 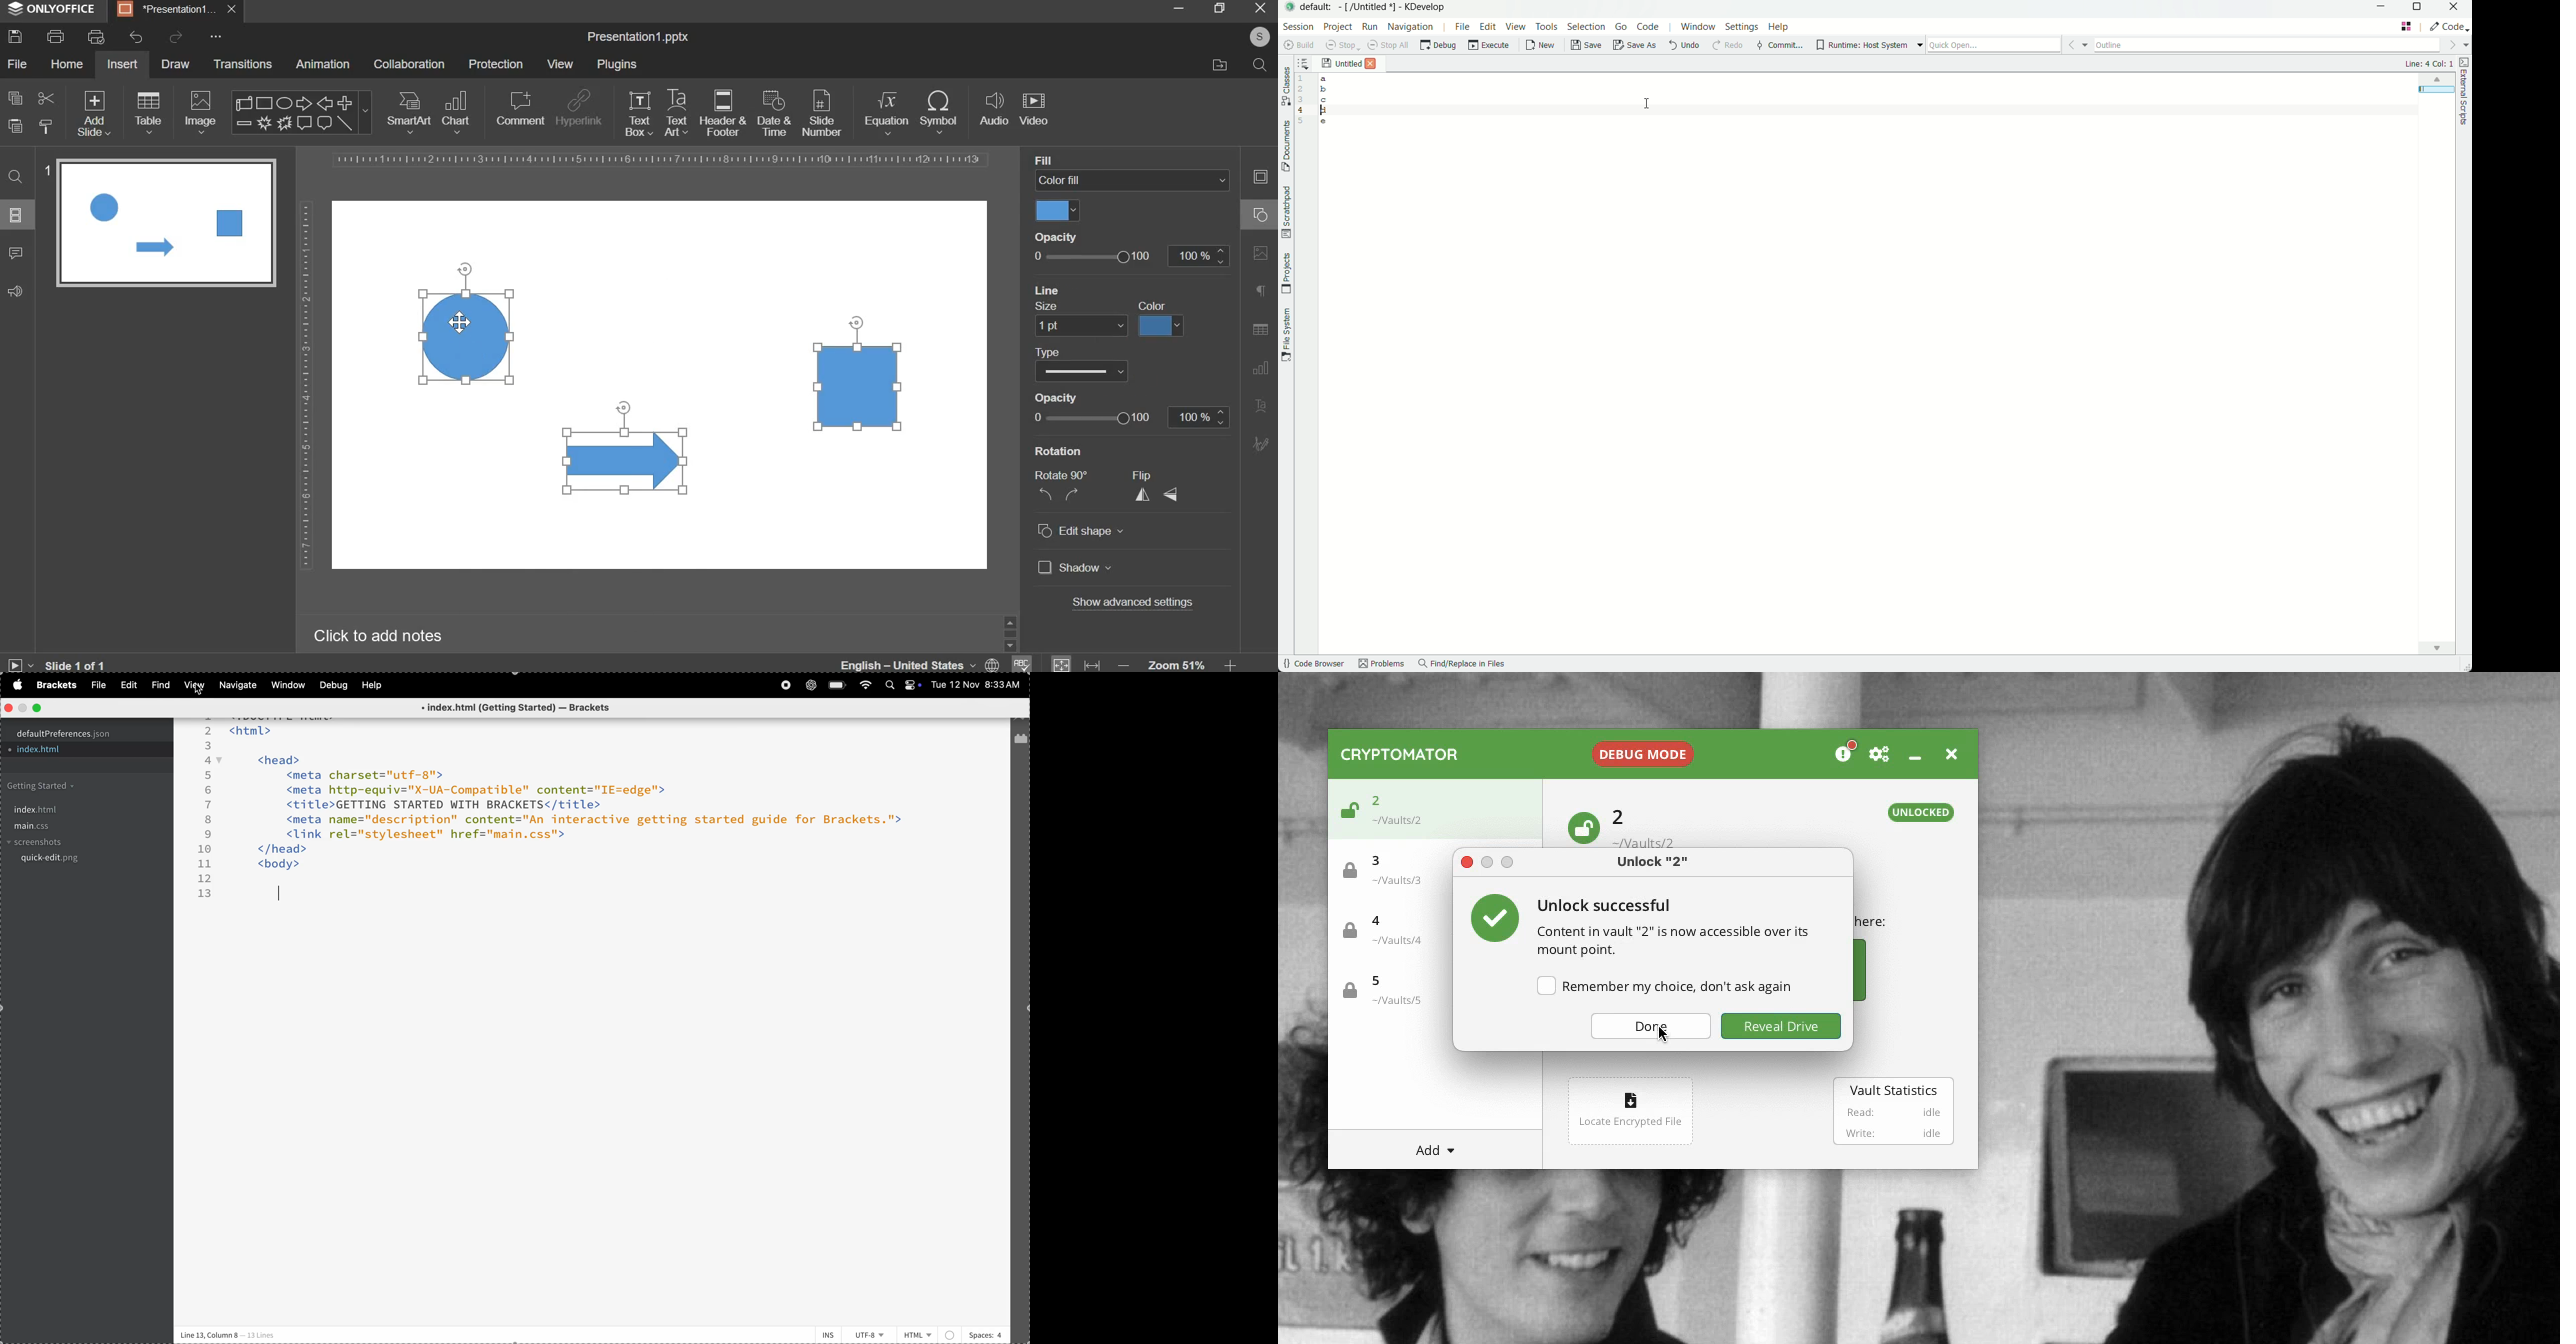 What do you see at coordinates (1260, 176) in the screenshot?
I see `slide setting` at bounding box center [1260, 176].